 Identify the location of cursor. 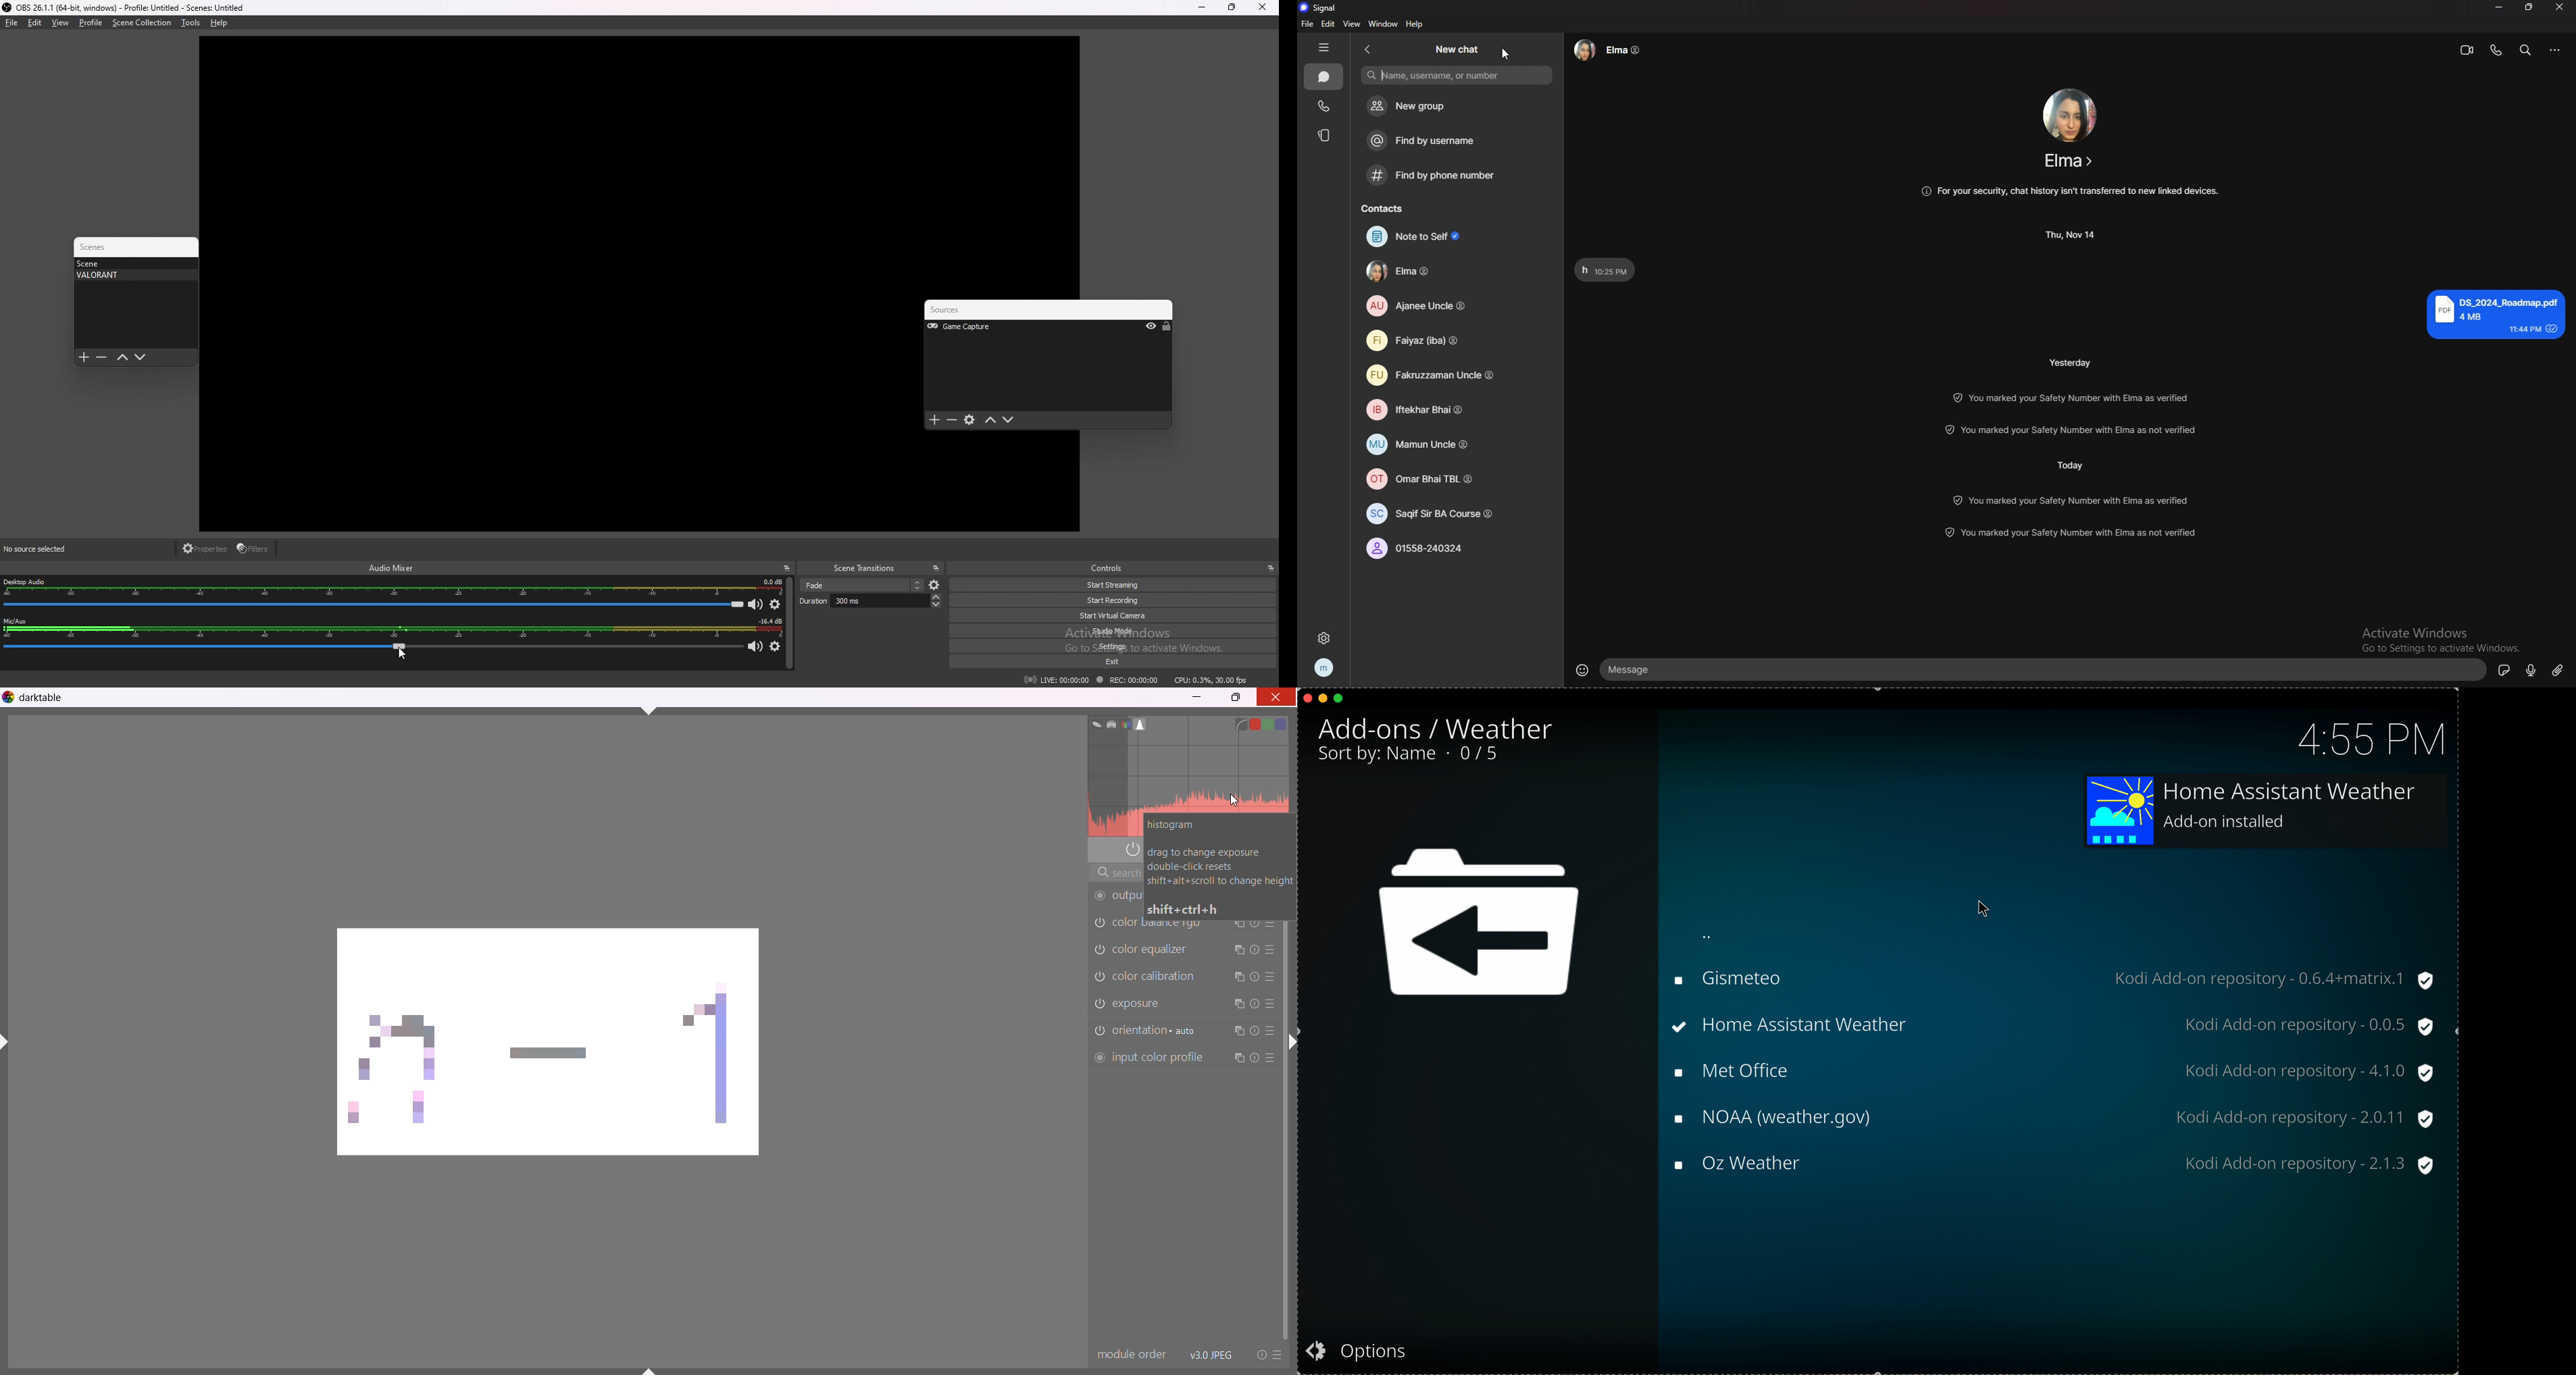
(1237, 802).